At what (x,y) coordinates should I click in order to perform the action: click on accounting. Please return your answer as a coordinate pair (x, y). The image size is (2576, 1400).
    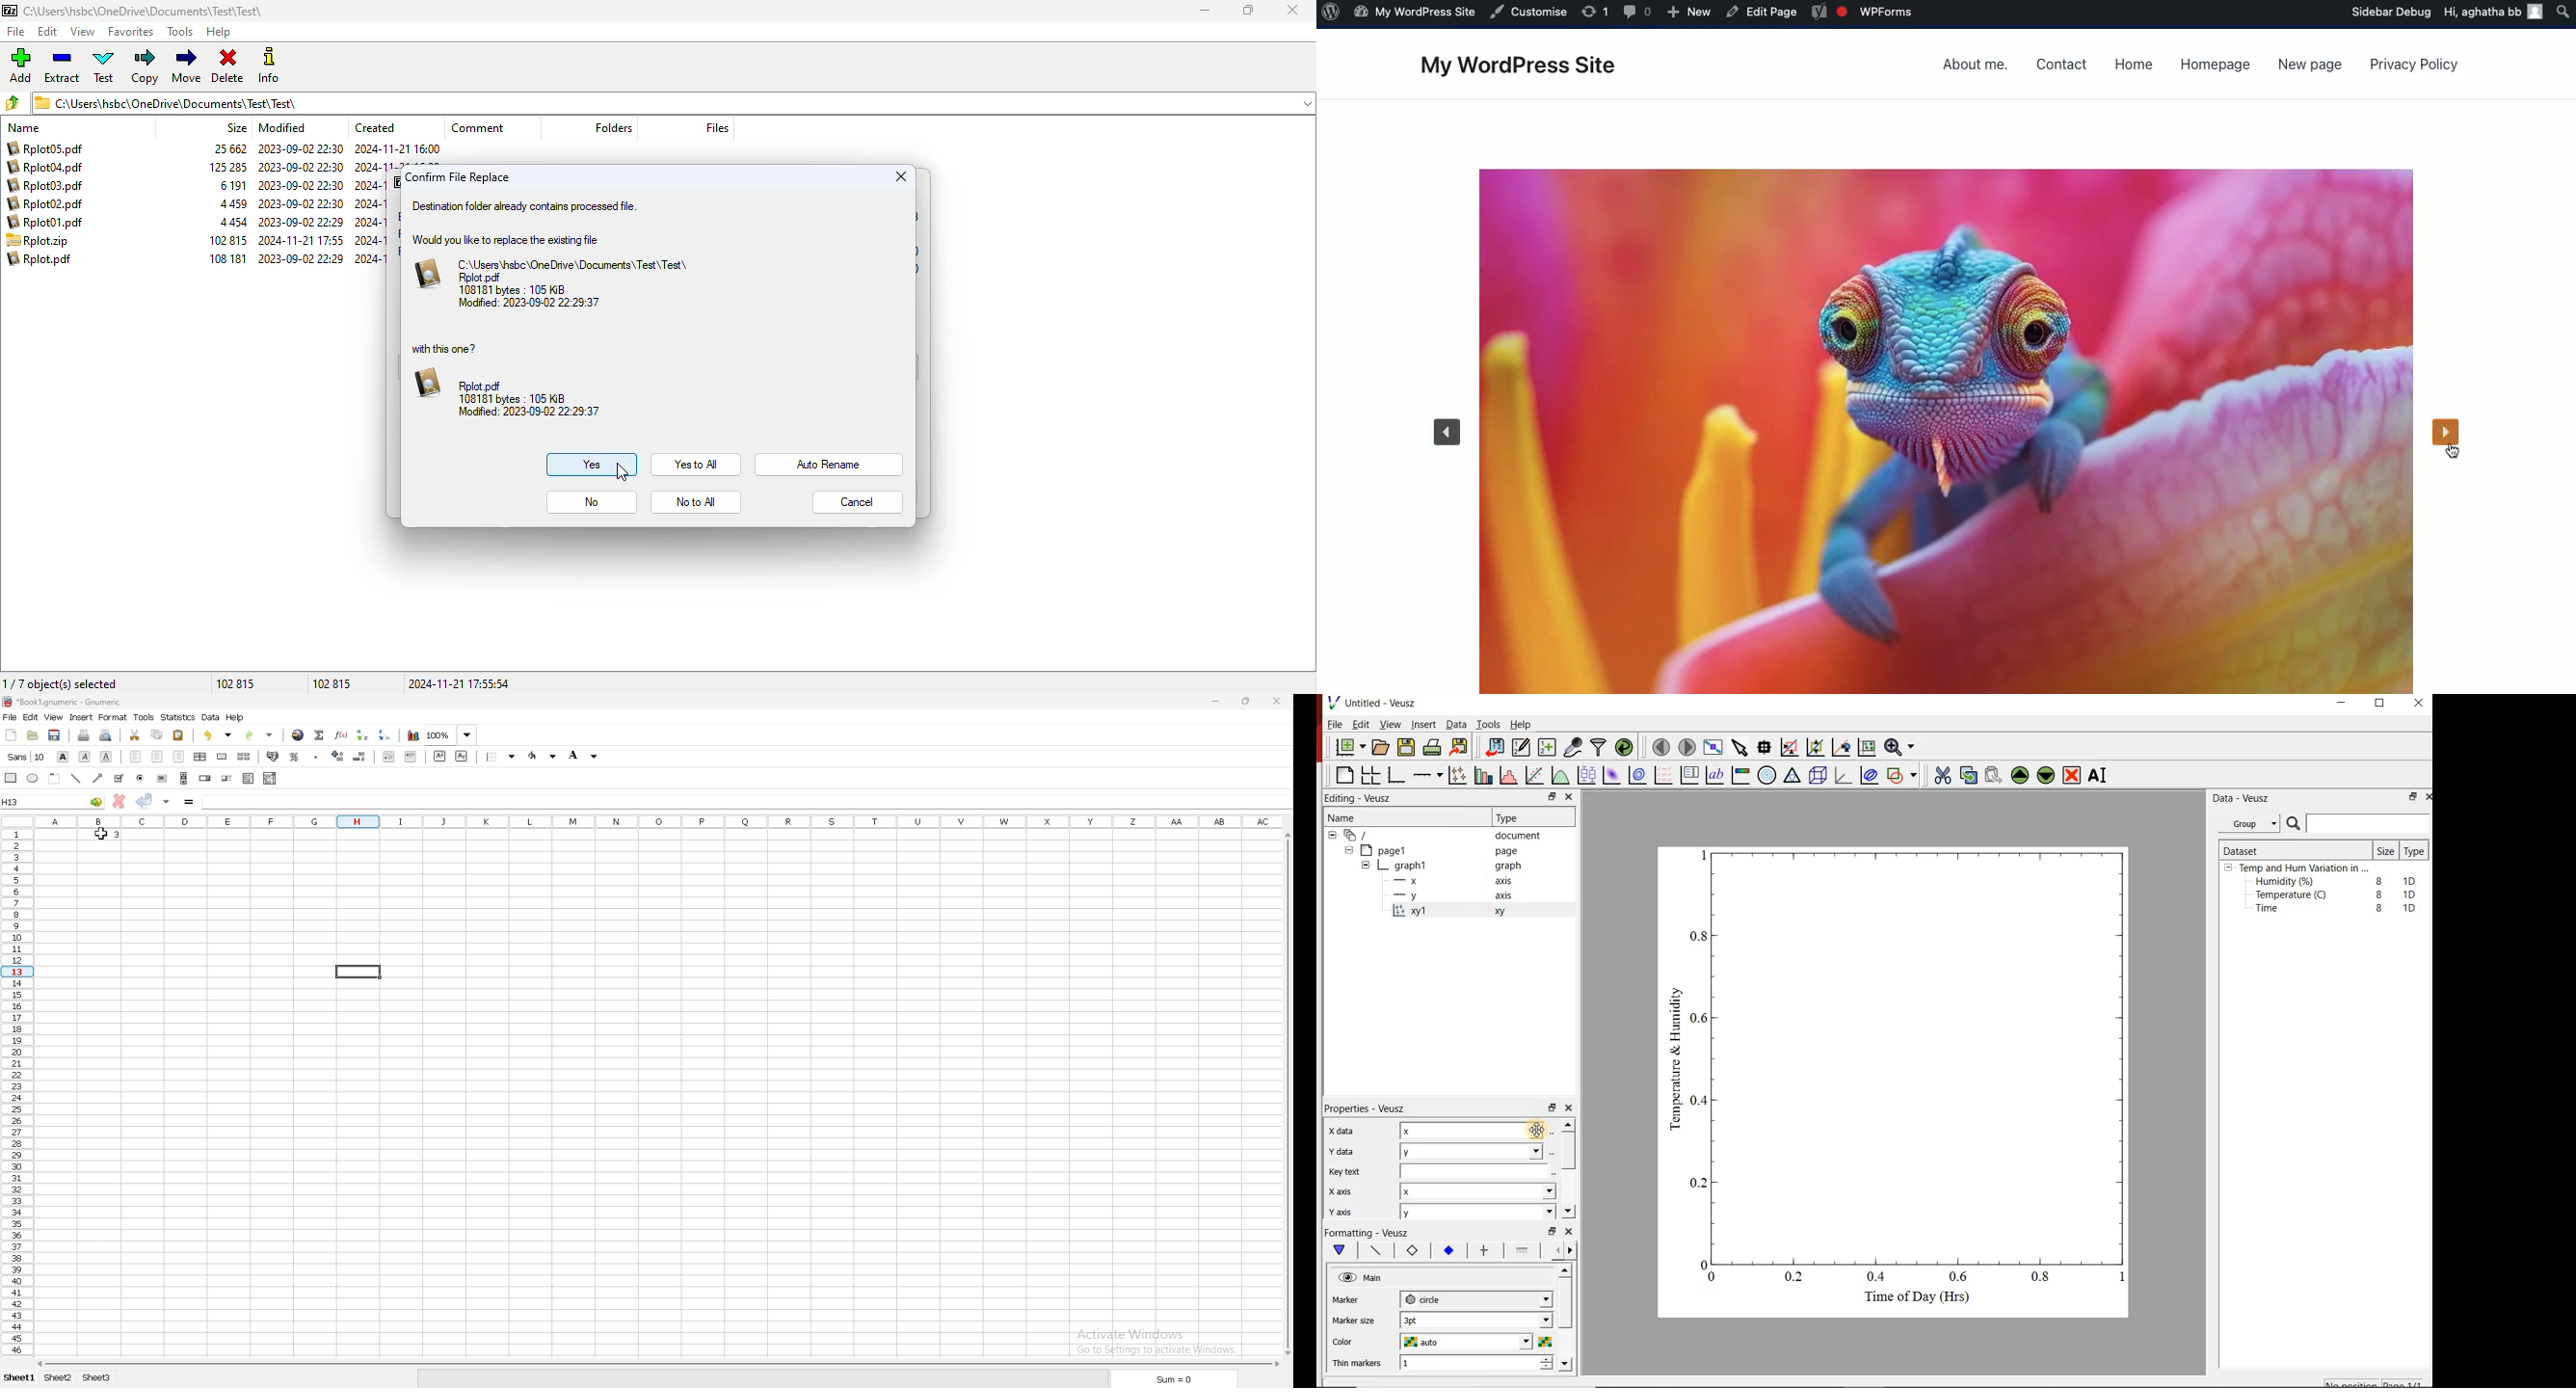
    Looking at the image, I should click on (274, 756).